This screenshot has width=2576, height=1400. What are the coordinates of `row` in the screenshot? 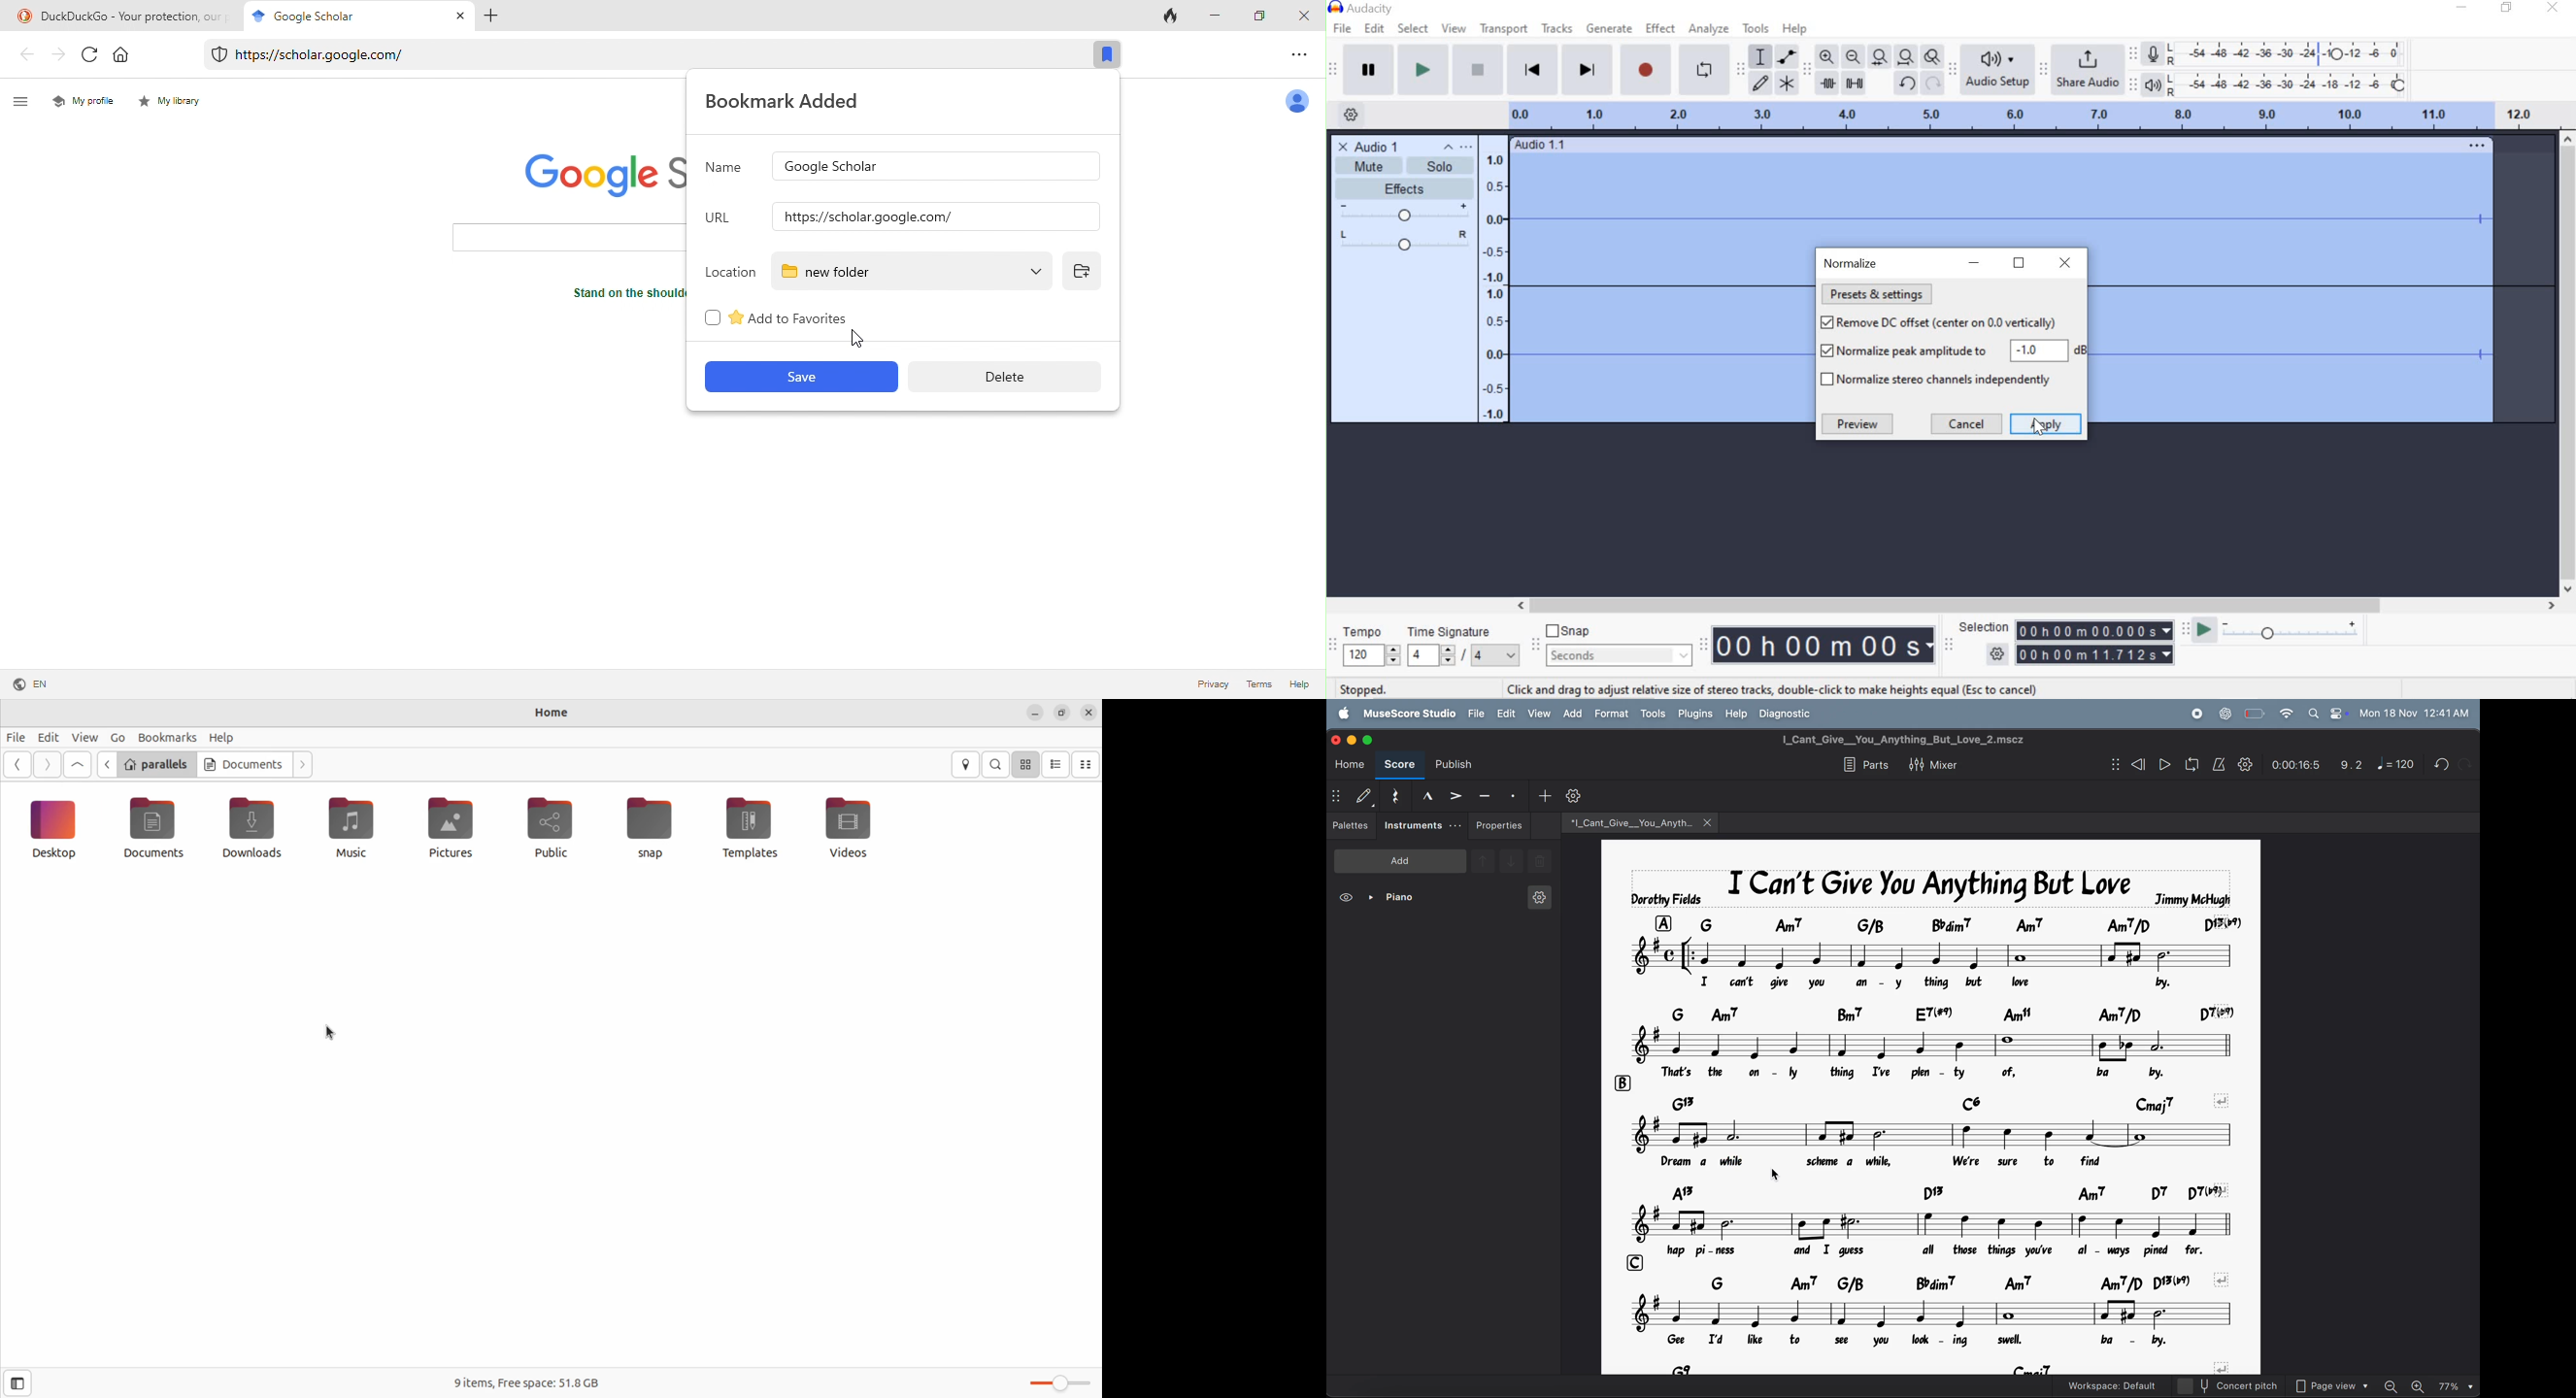 It's located at (1631, 1262).